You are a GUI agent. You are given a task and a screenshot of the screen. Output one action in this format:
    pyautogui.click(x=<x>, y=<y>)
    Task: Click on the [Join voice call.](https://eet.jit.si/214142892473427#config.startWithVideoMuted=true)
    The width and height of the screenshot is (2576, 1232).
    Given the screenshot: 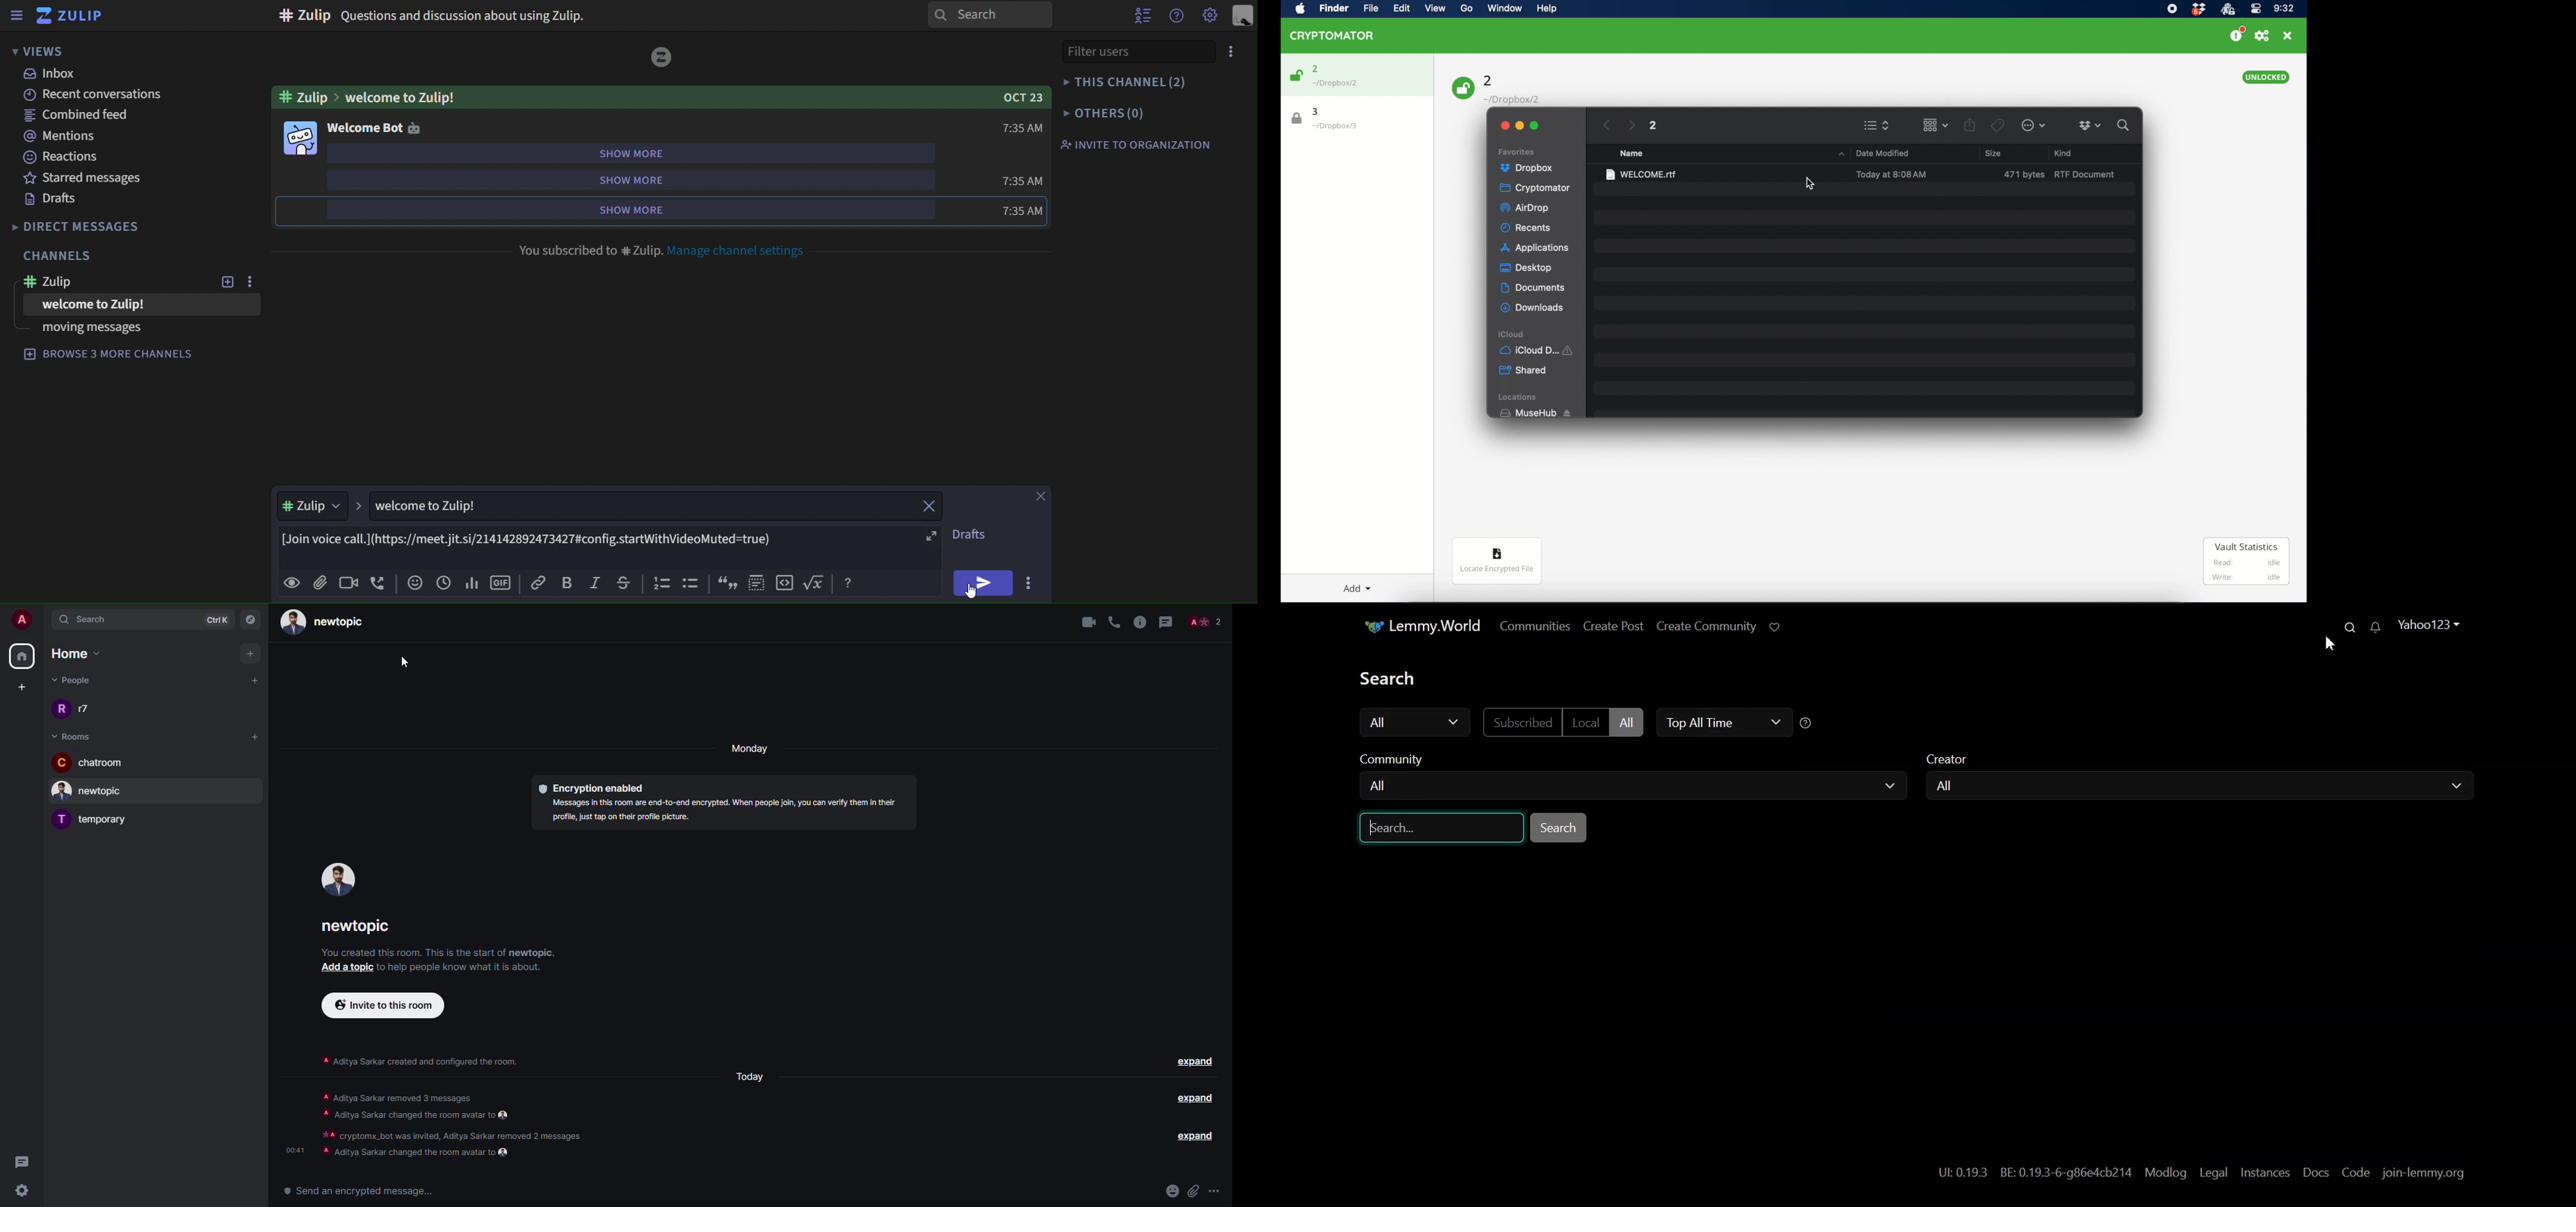 What is the action you would take?
    pyautogui.click(x=543, y=539)
    